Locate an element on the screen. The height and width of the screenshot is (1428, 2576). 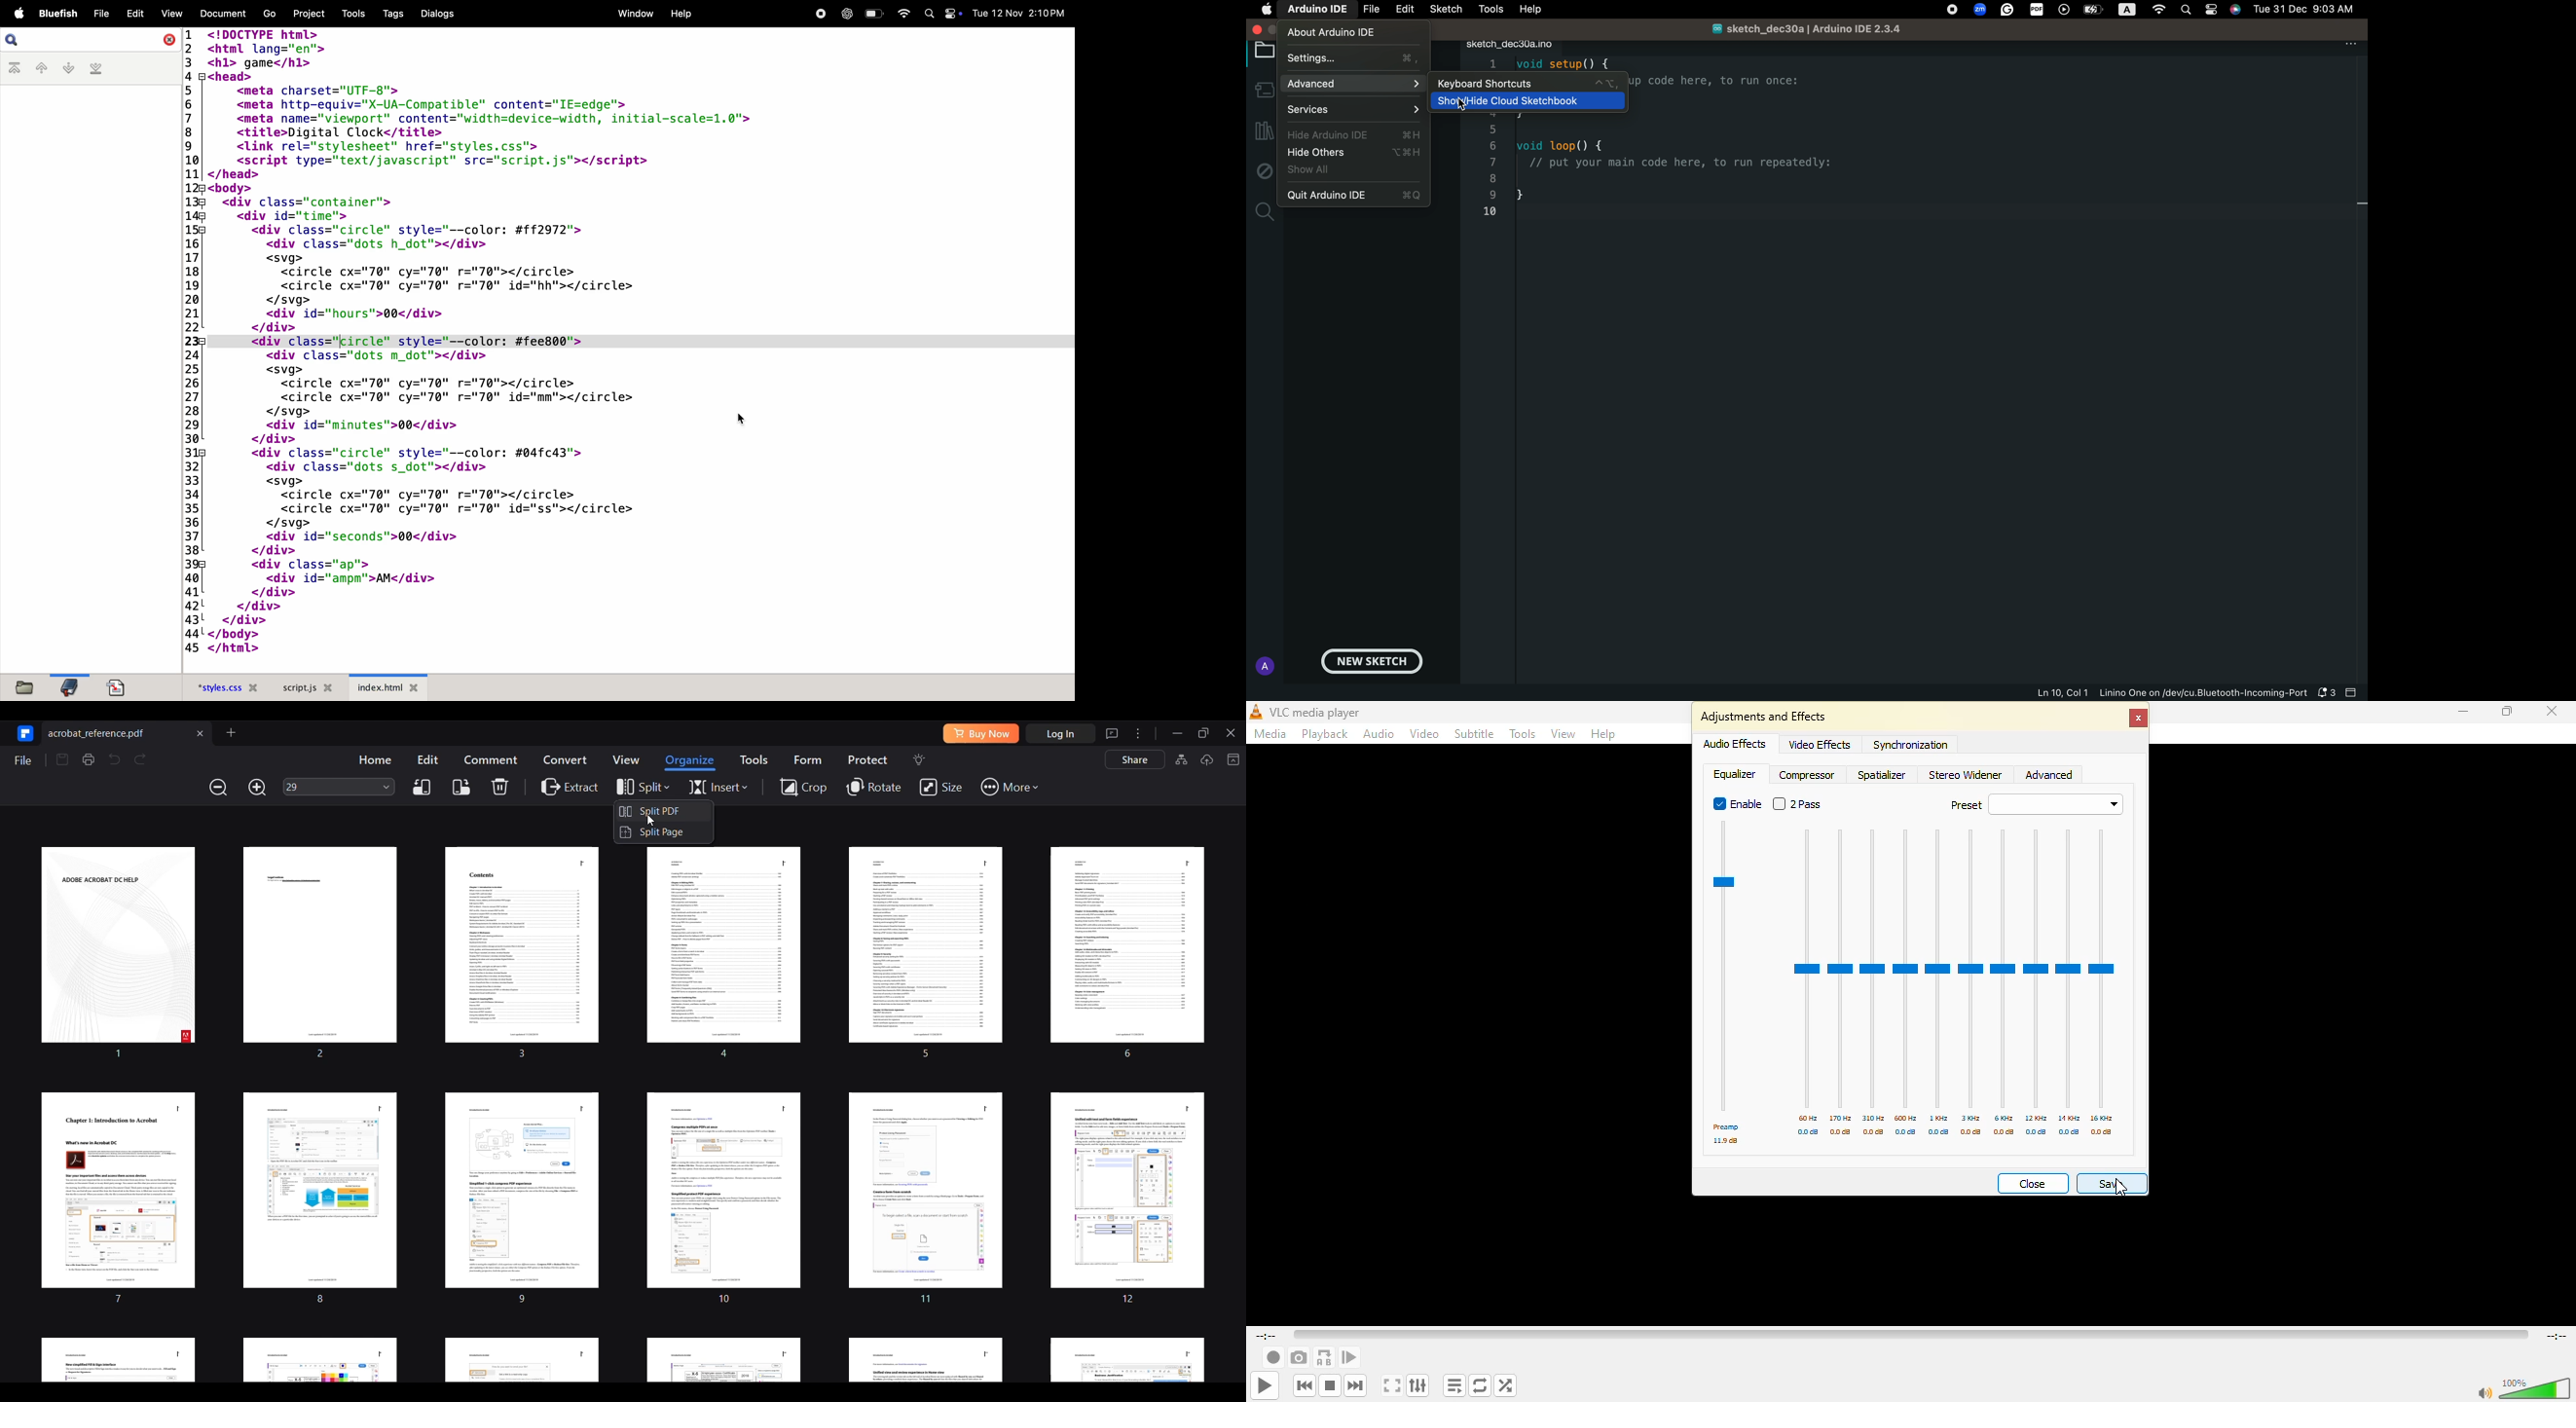
db is located at coordinates (2101, 1132).